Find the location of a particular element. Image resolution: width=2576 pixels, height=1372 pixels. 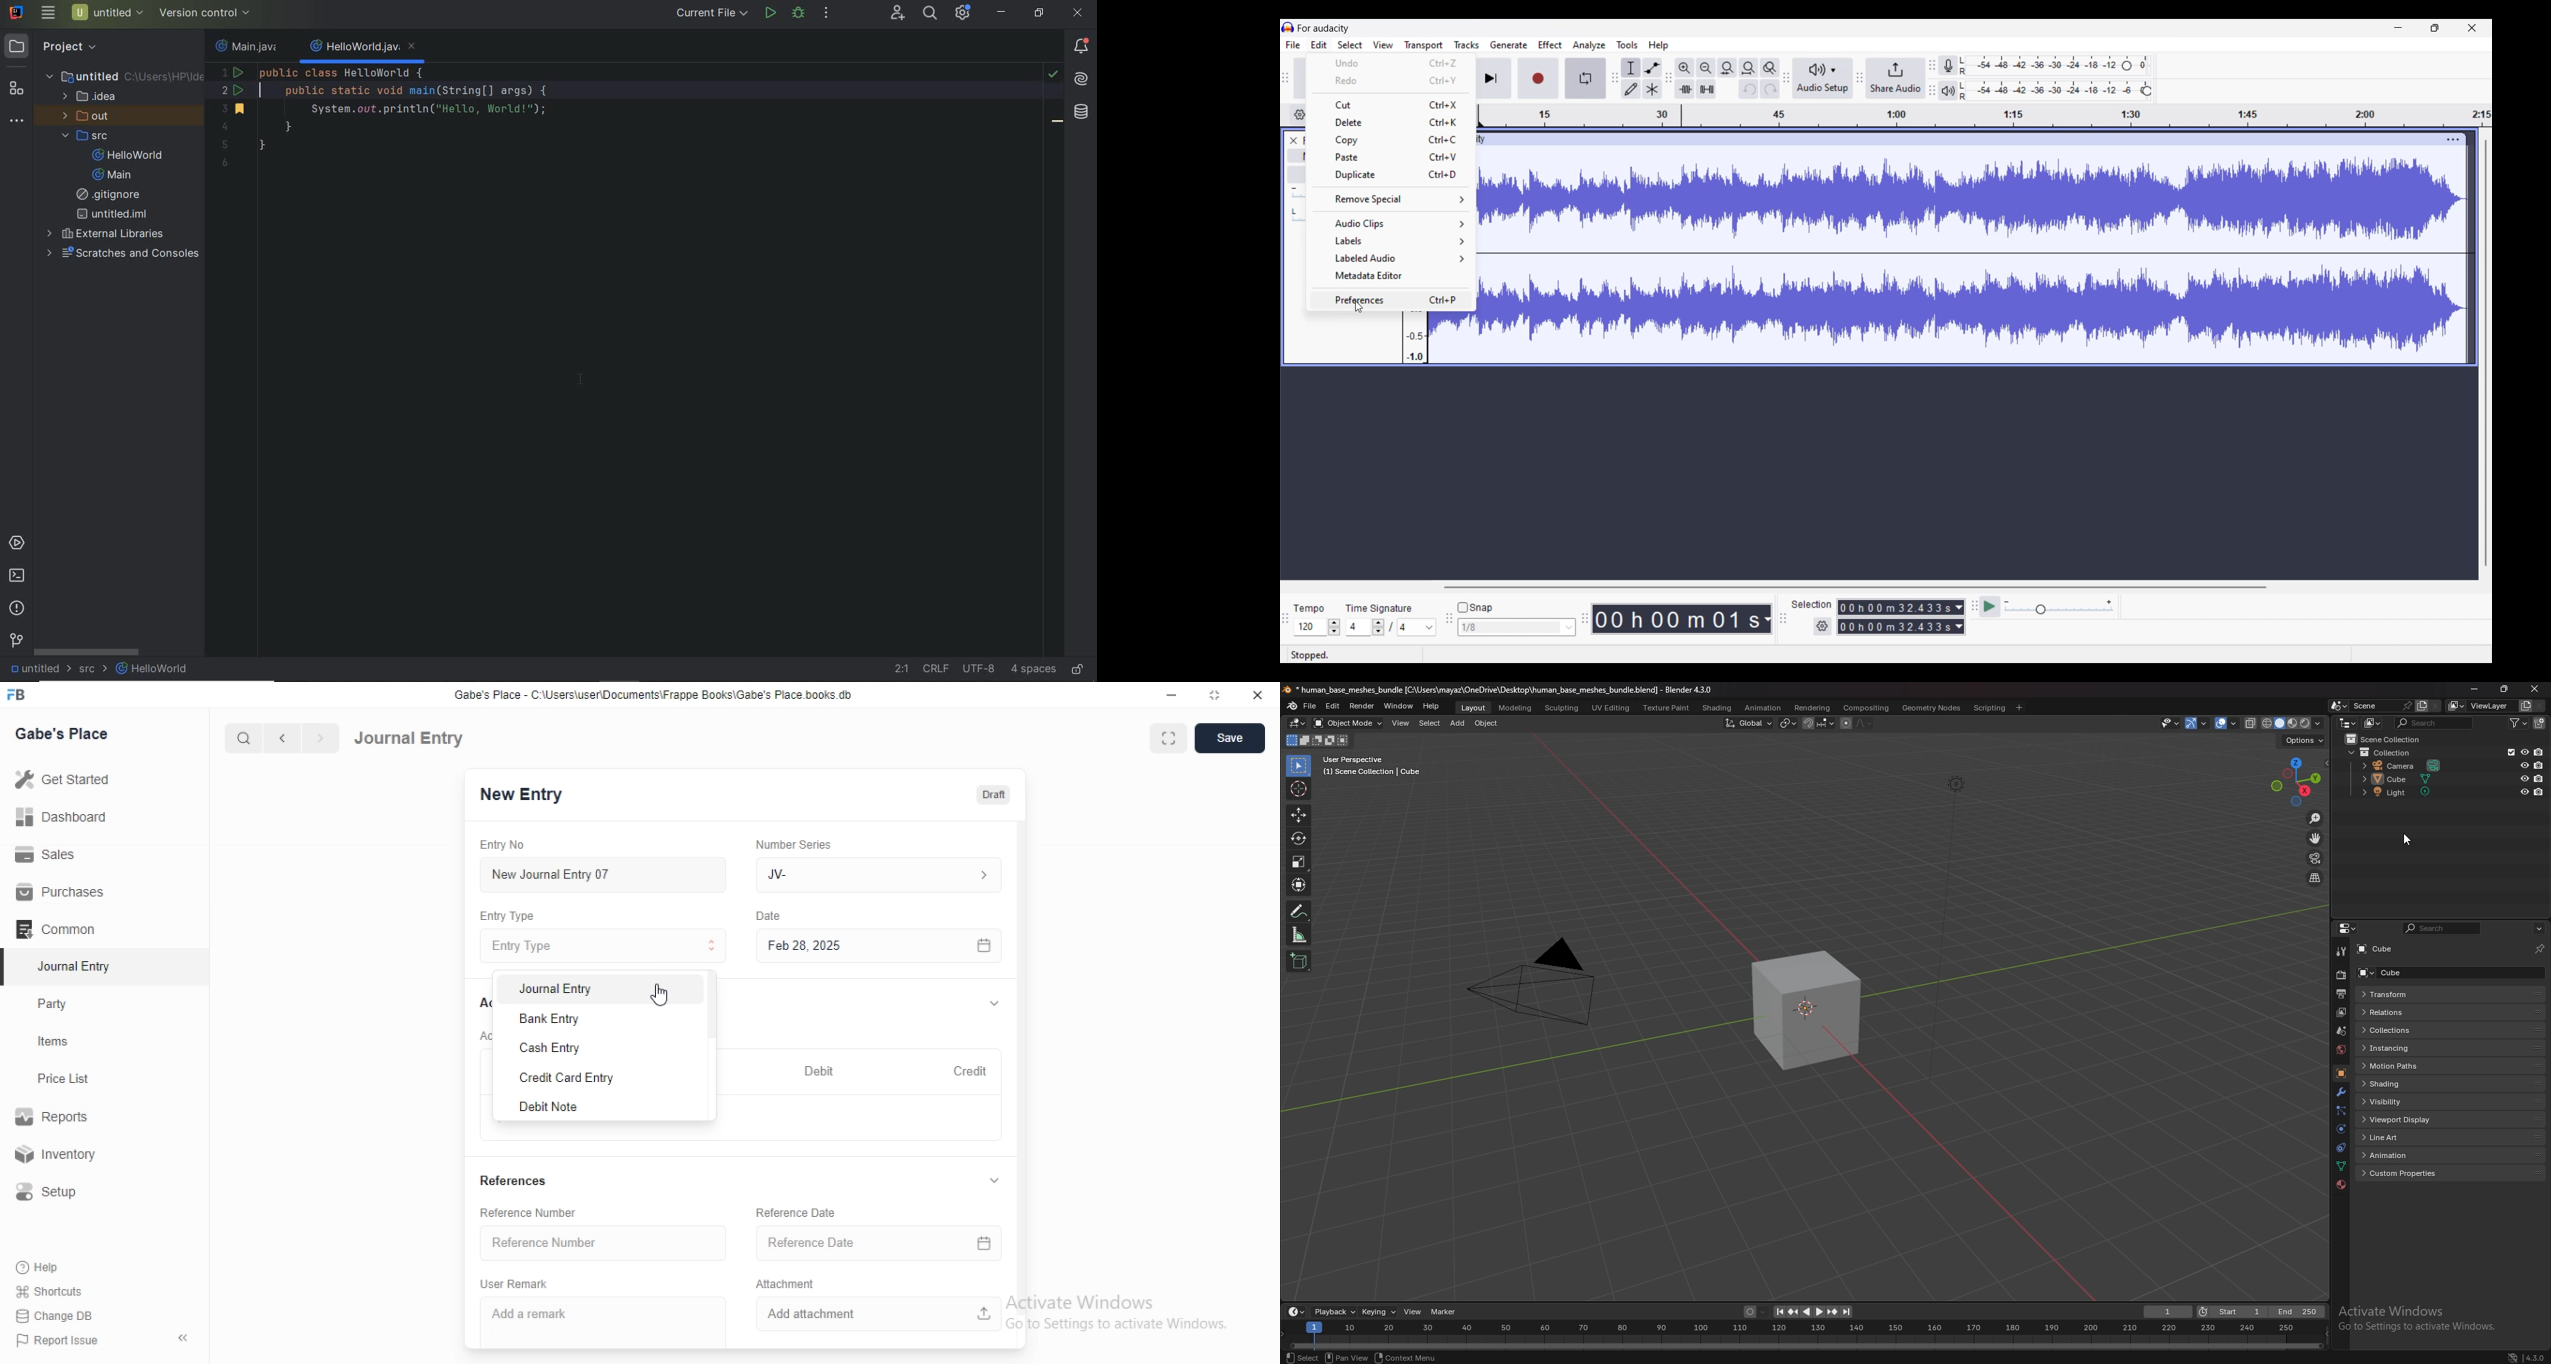

Duplicate is located at coordinates (1392, 176).